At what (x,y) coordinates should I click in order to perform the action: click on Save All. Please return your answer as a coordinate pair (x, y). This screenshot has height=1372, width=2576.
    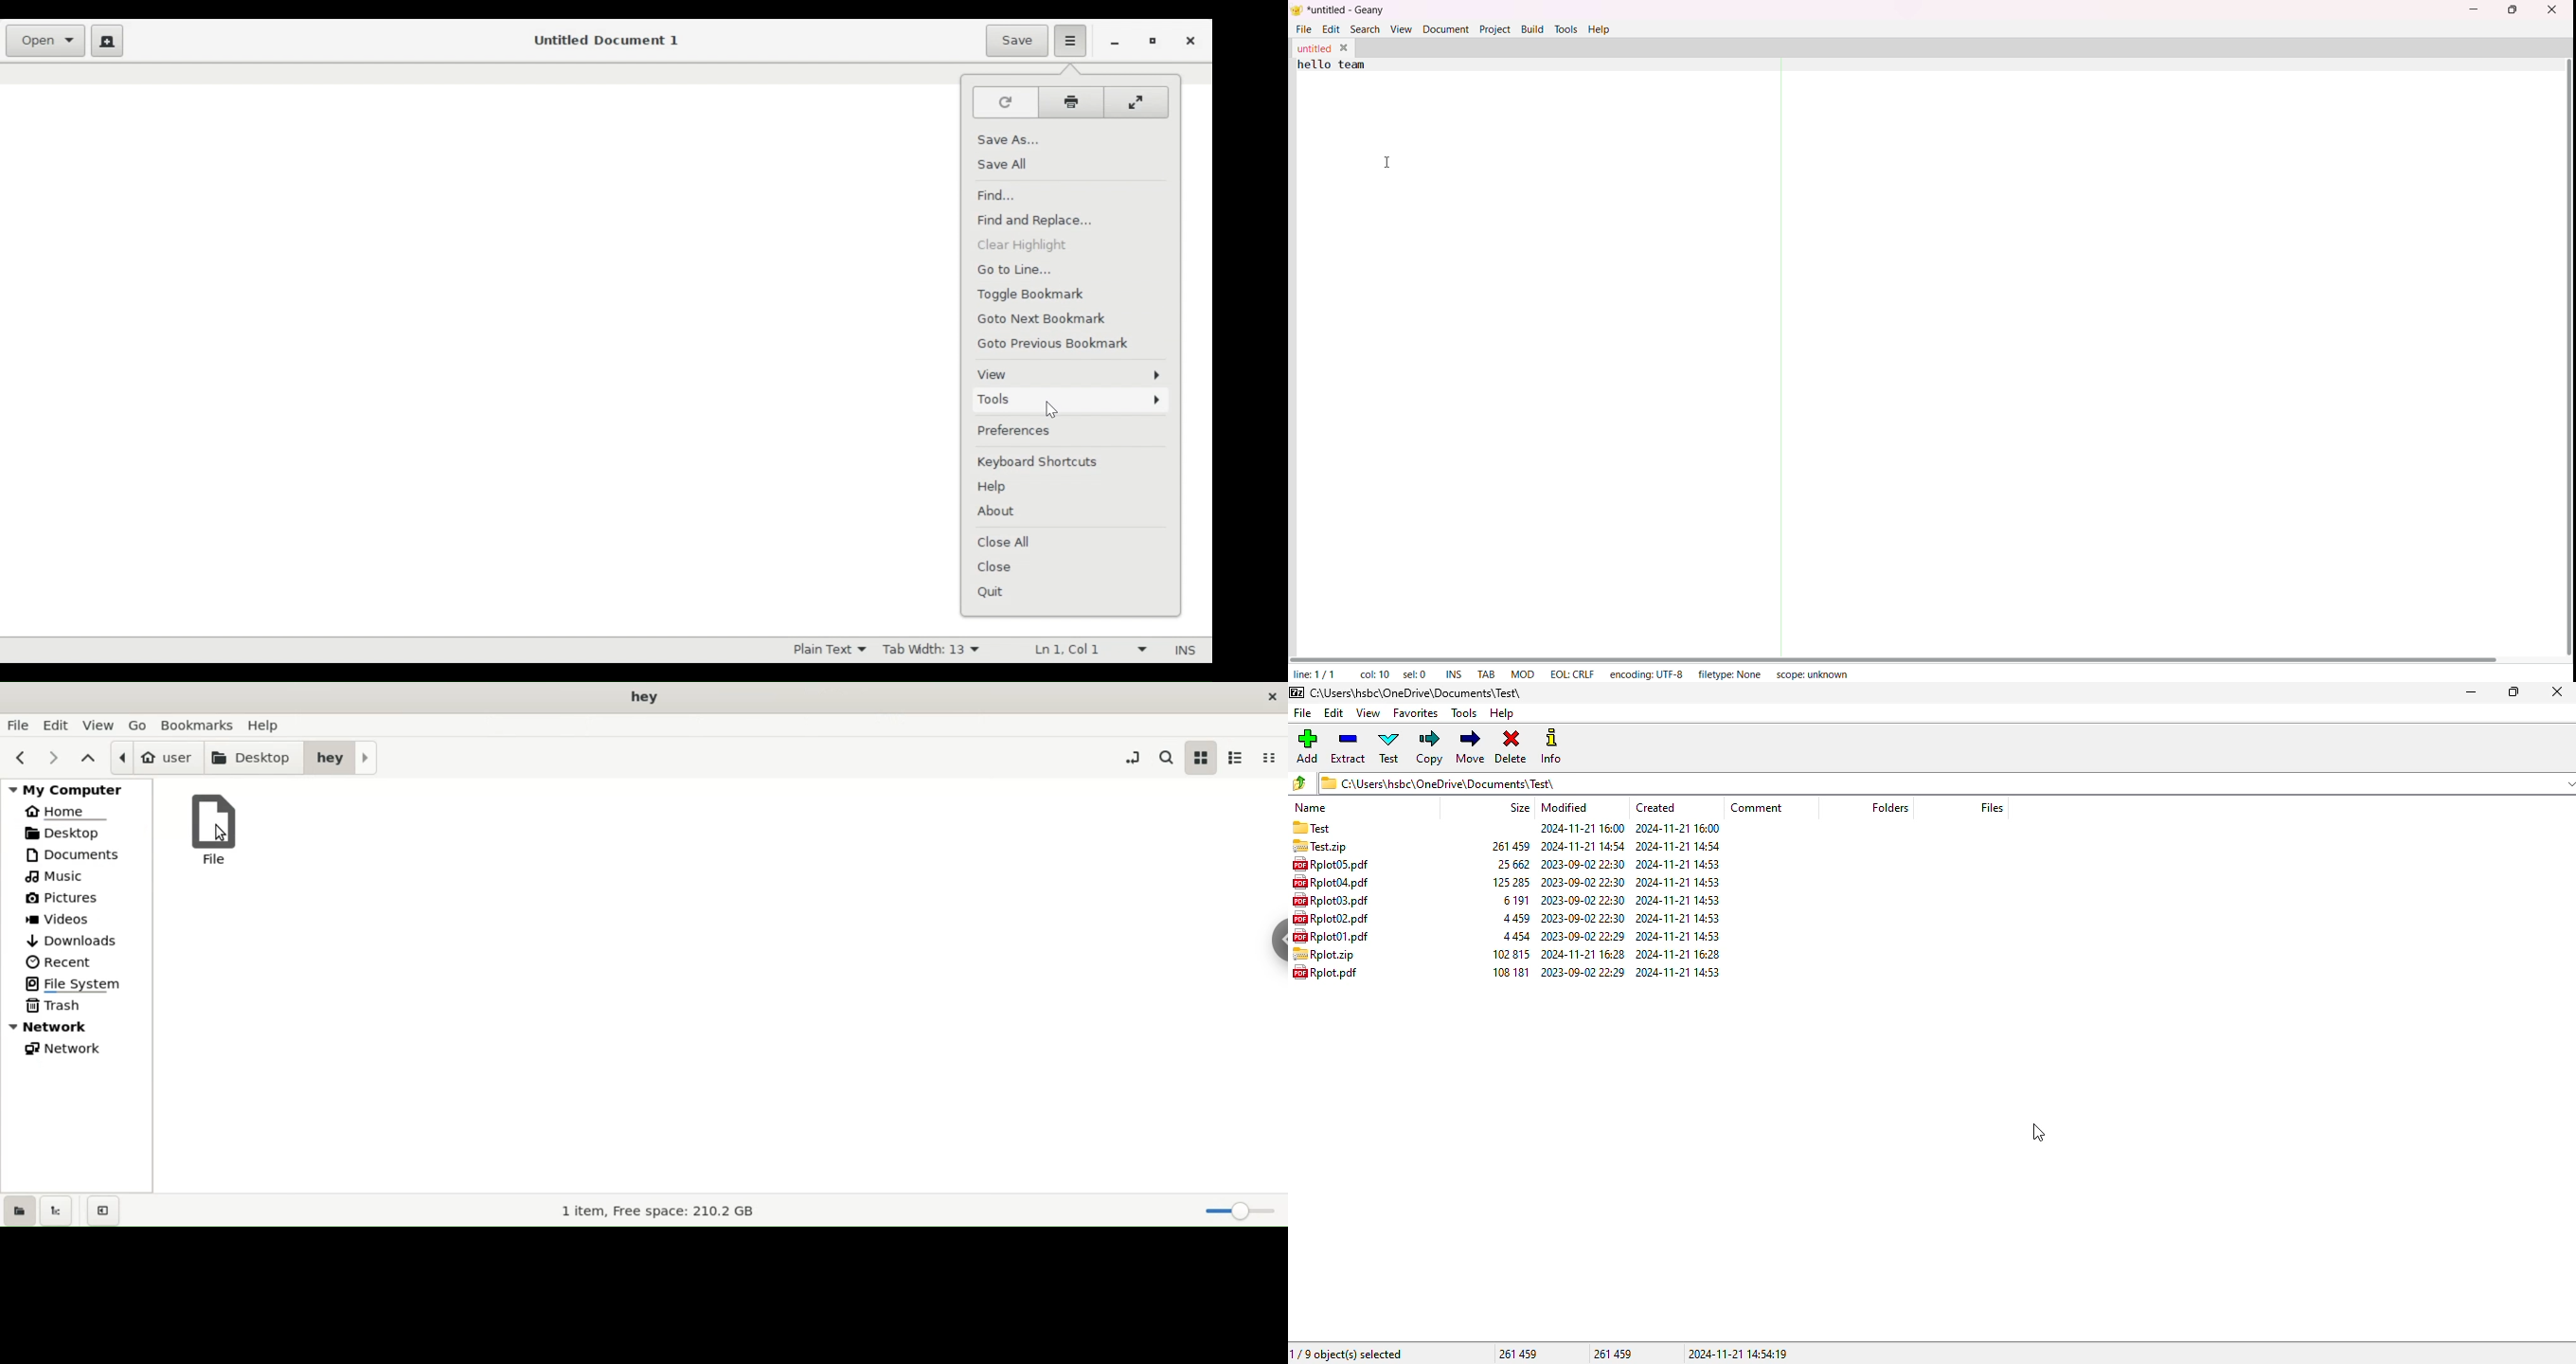
    Looking at the image, I should click on (1002, 164).